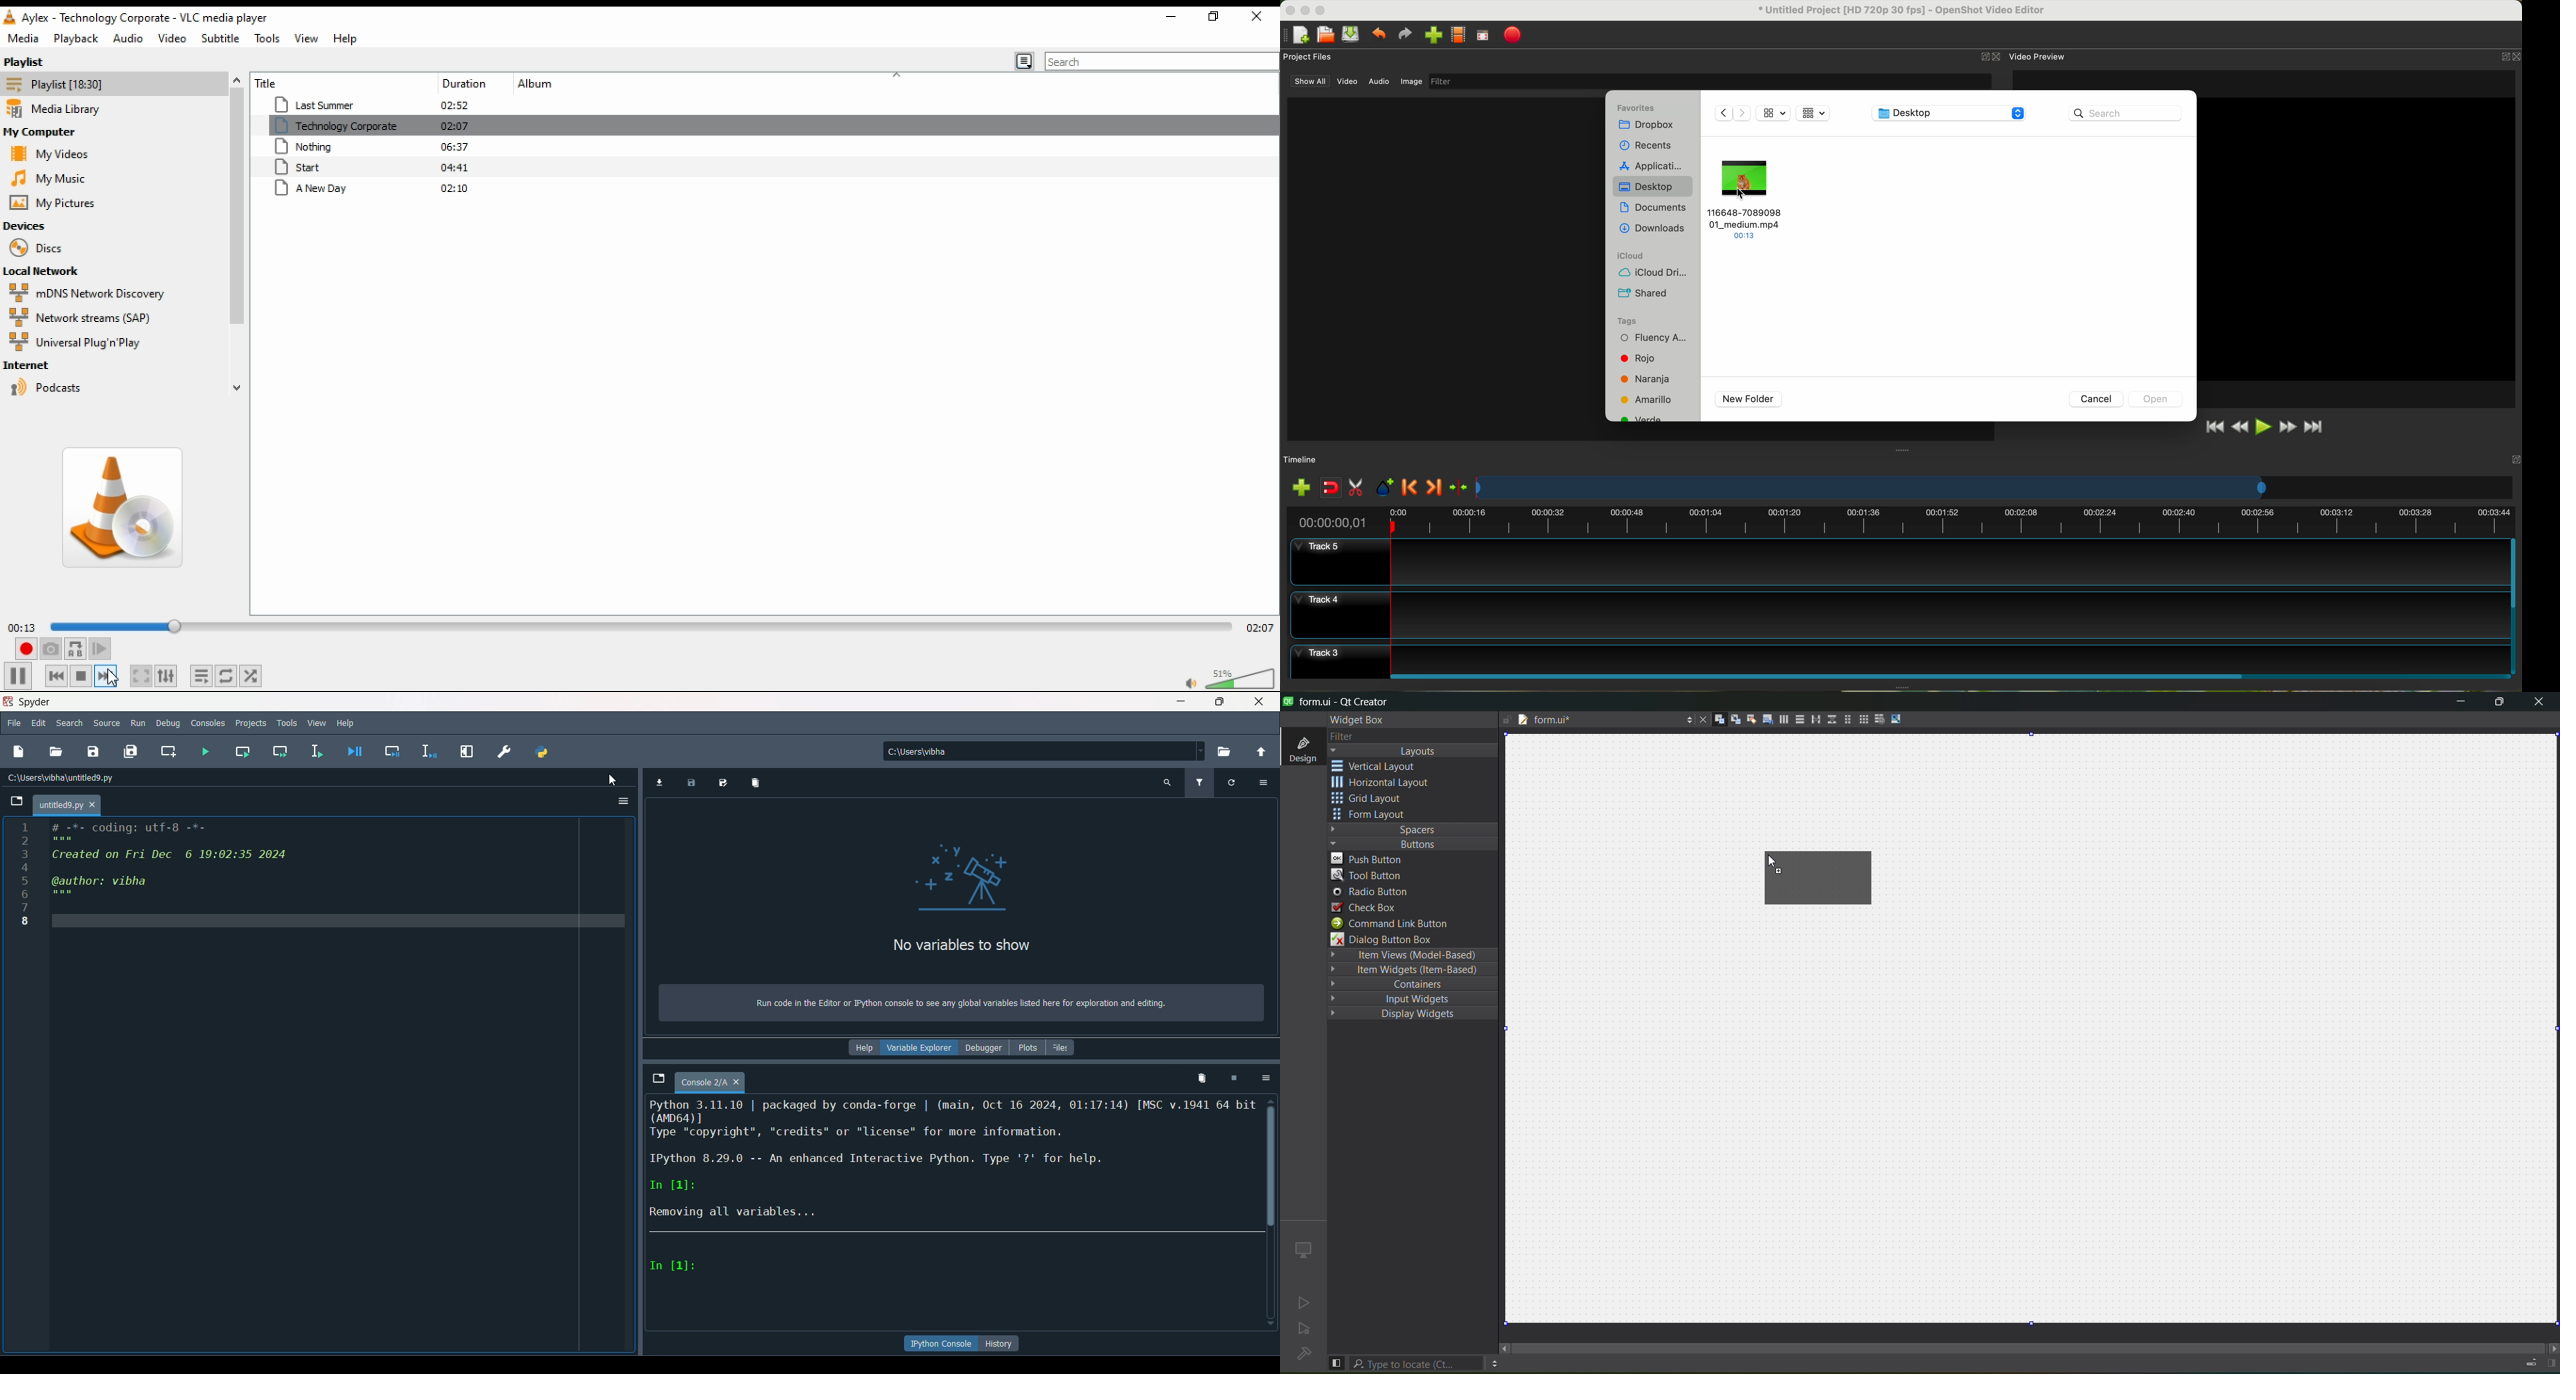  Describe the element at coordinates (279, 751) in the screenshot. I see `run current cell and go` at that location.